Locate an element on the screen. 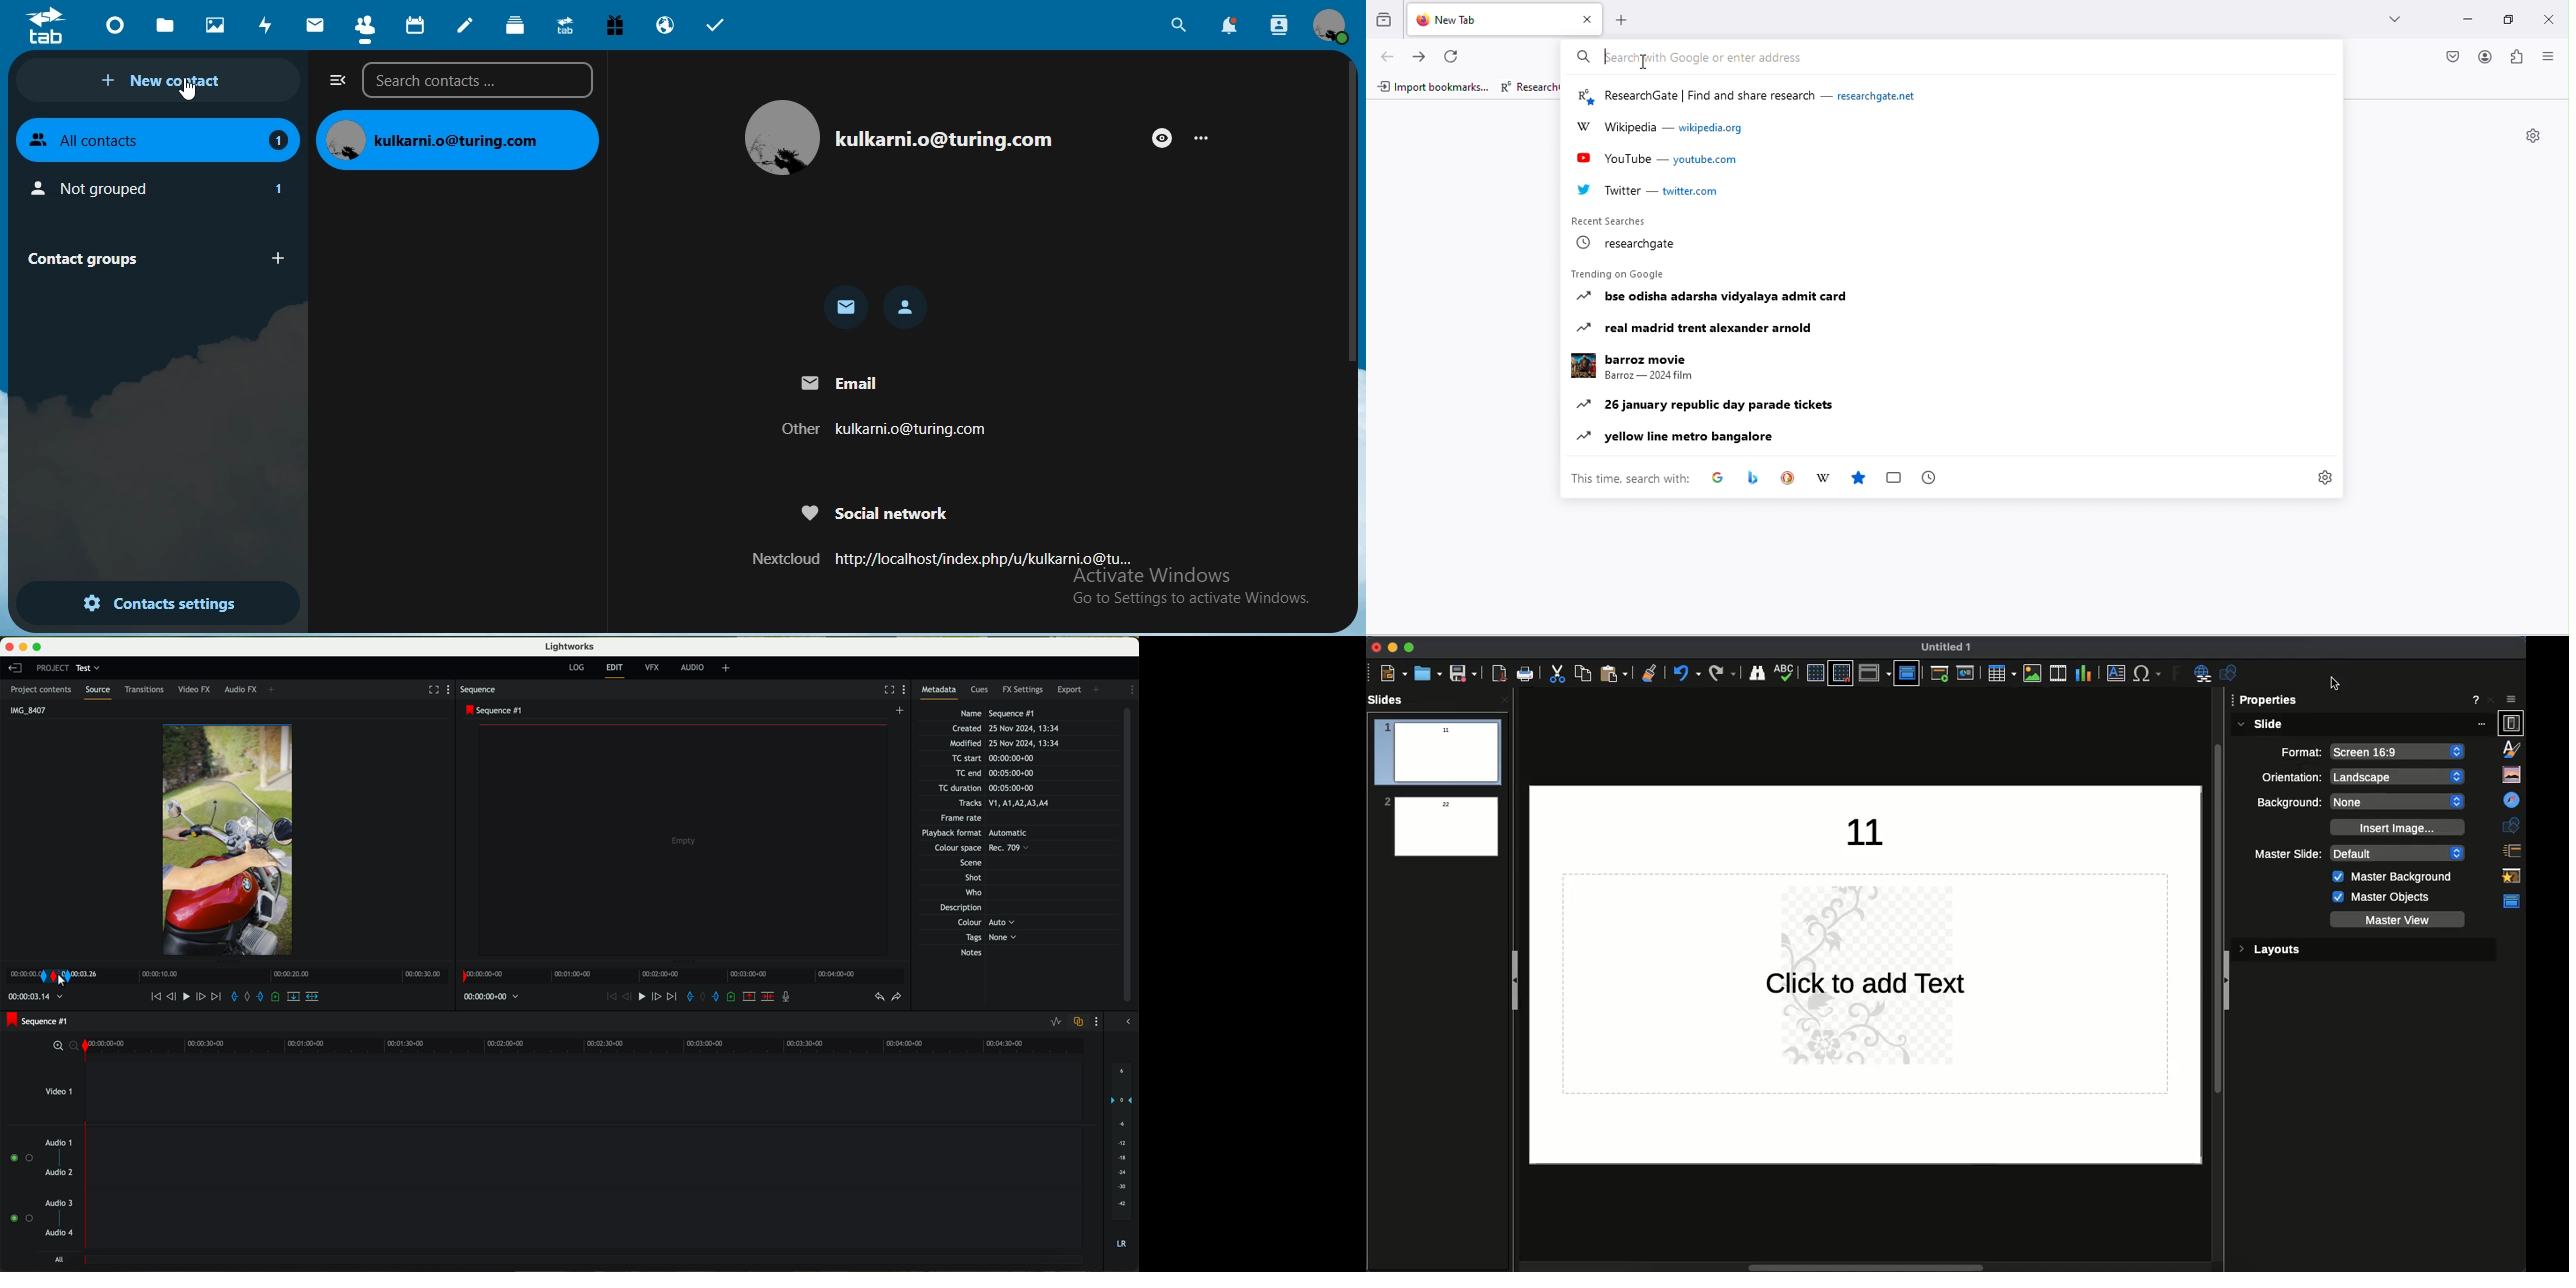 This screenshot has height=1288, width=2576. Layouts is located at coordinates (2366, 950).